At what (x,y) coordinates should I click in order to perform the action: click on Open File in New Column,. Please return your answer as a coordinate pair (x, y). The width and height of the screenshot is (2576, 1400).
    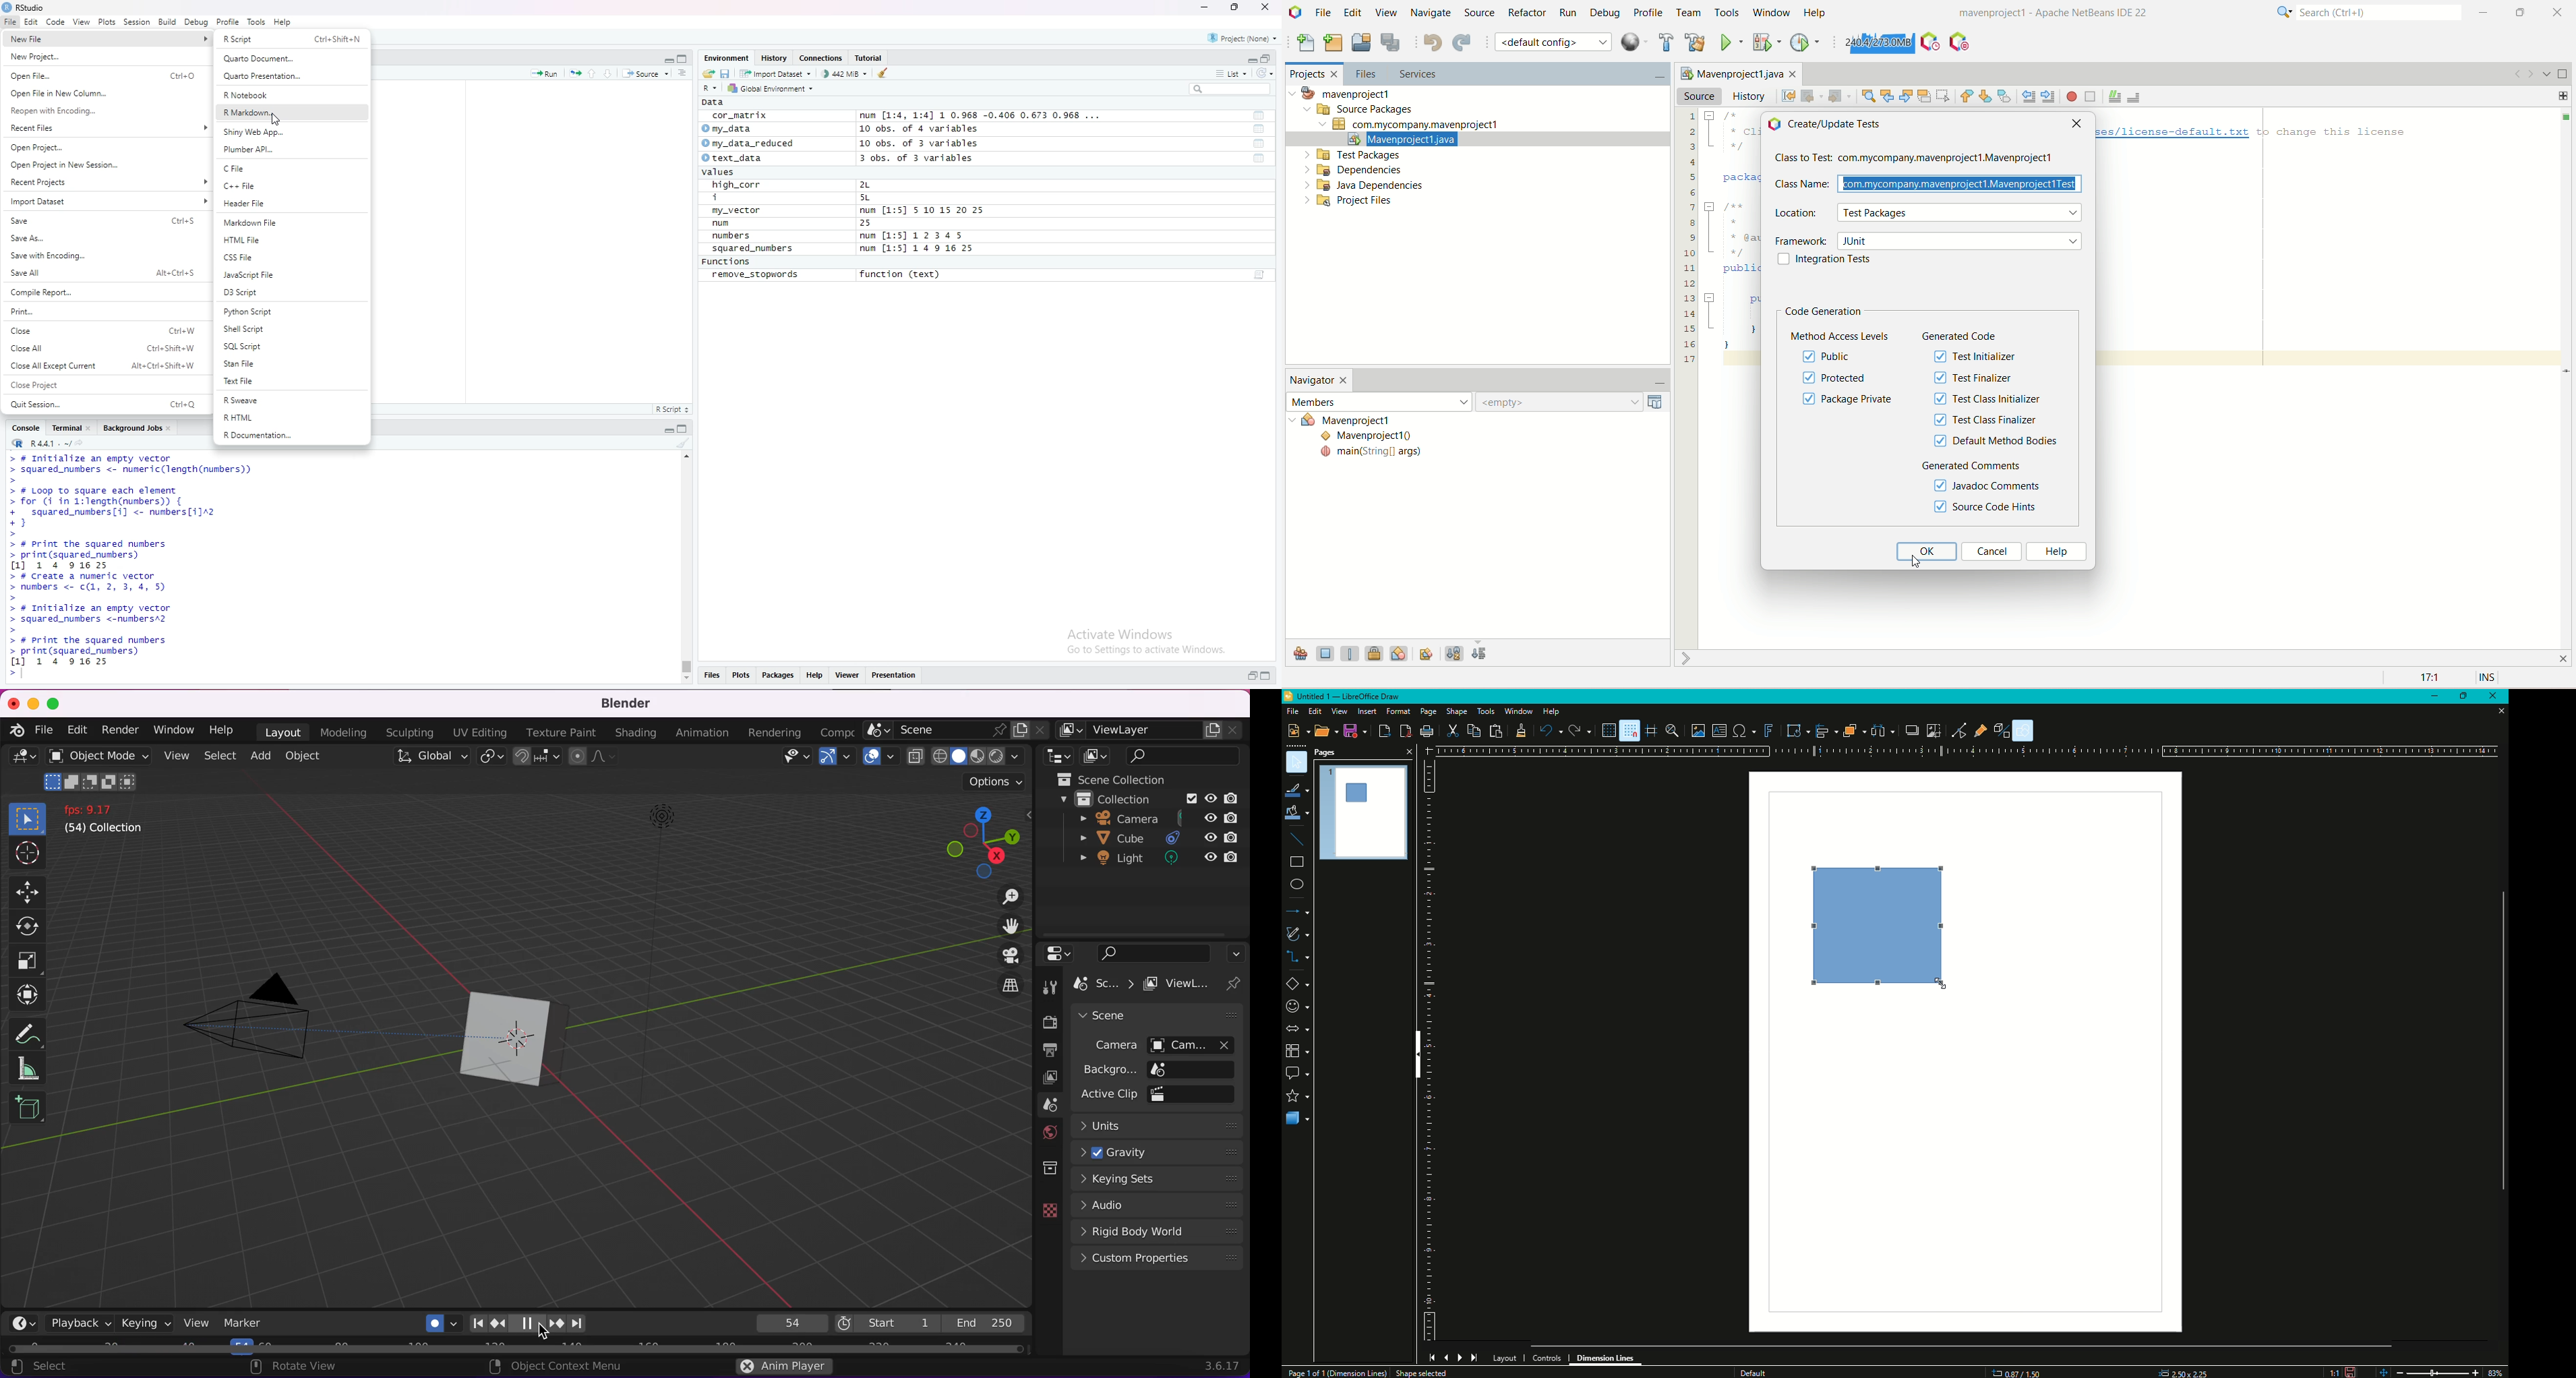
    Looking at the image, I should click on (101, 92).